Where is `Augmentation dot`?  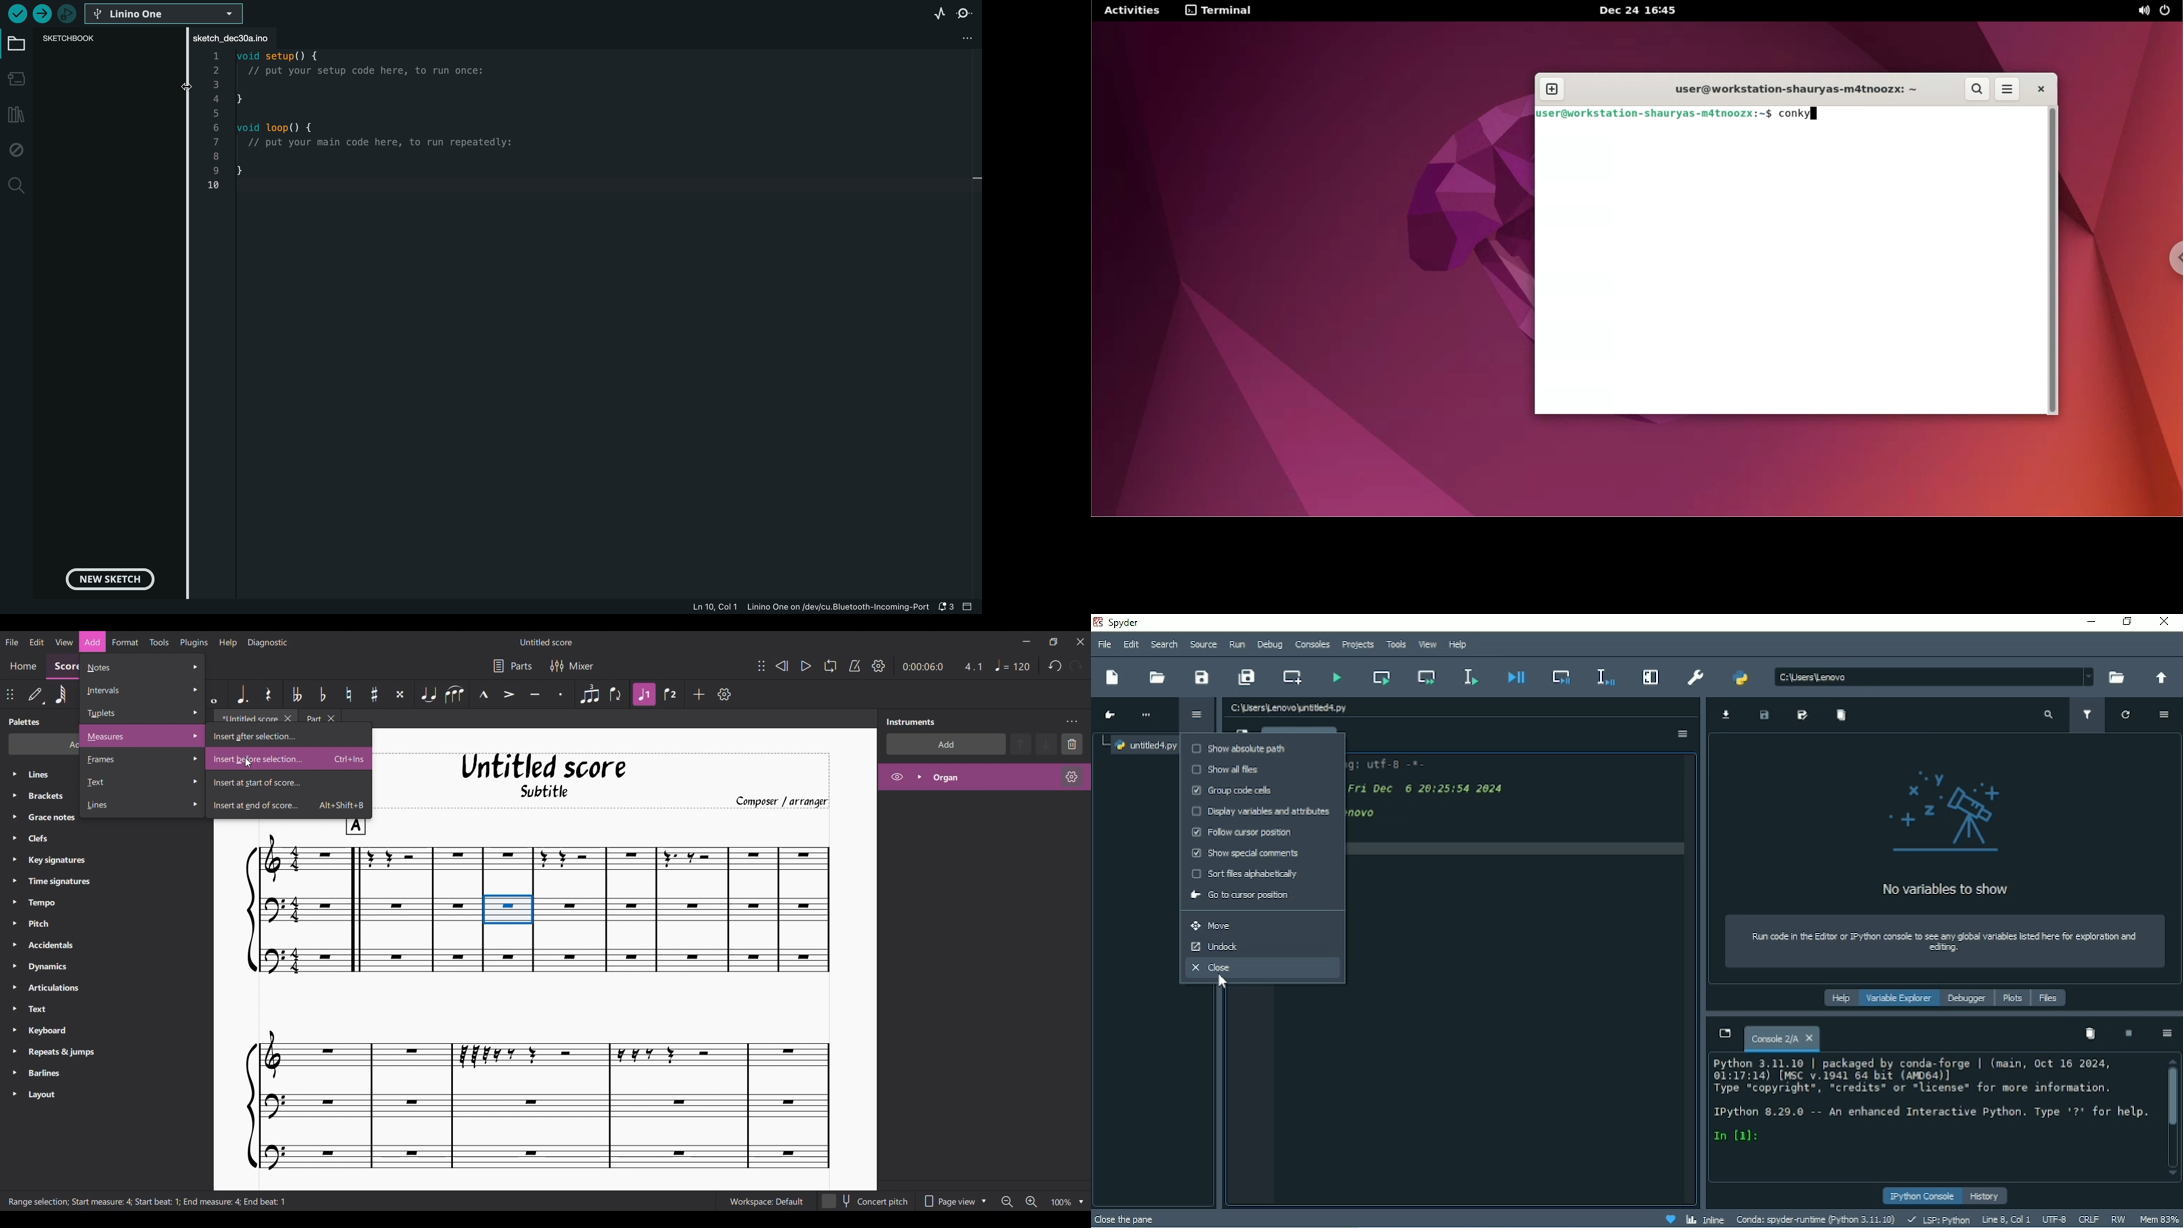 Augmentation dot is located at coordinates (243, 694).